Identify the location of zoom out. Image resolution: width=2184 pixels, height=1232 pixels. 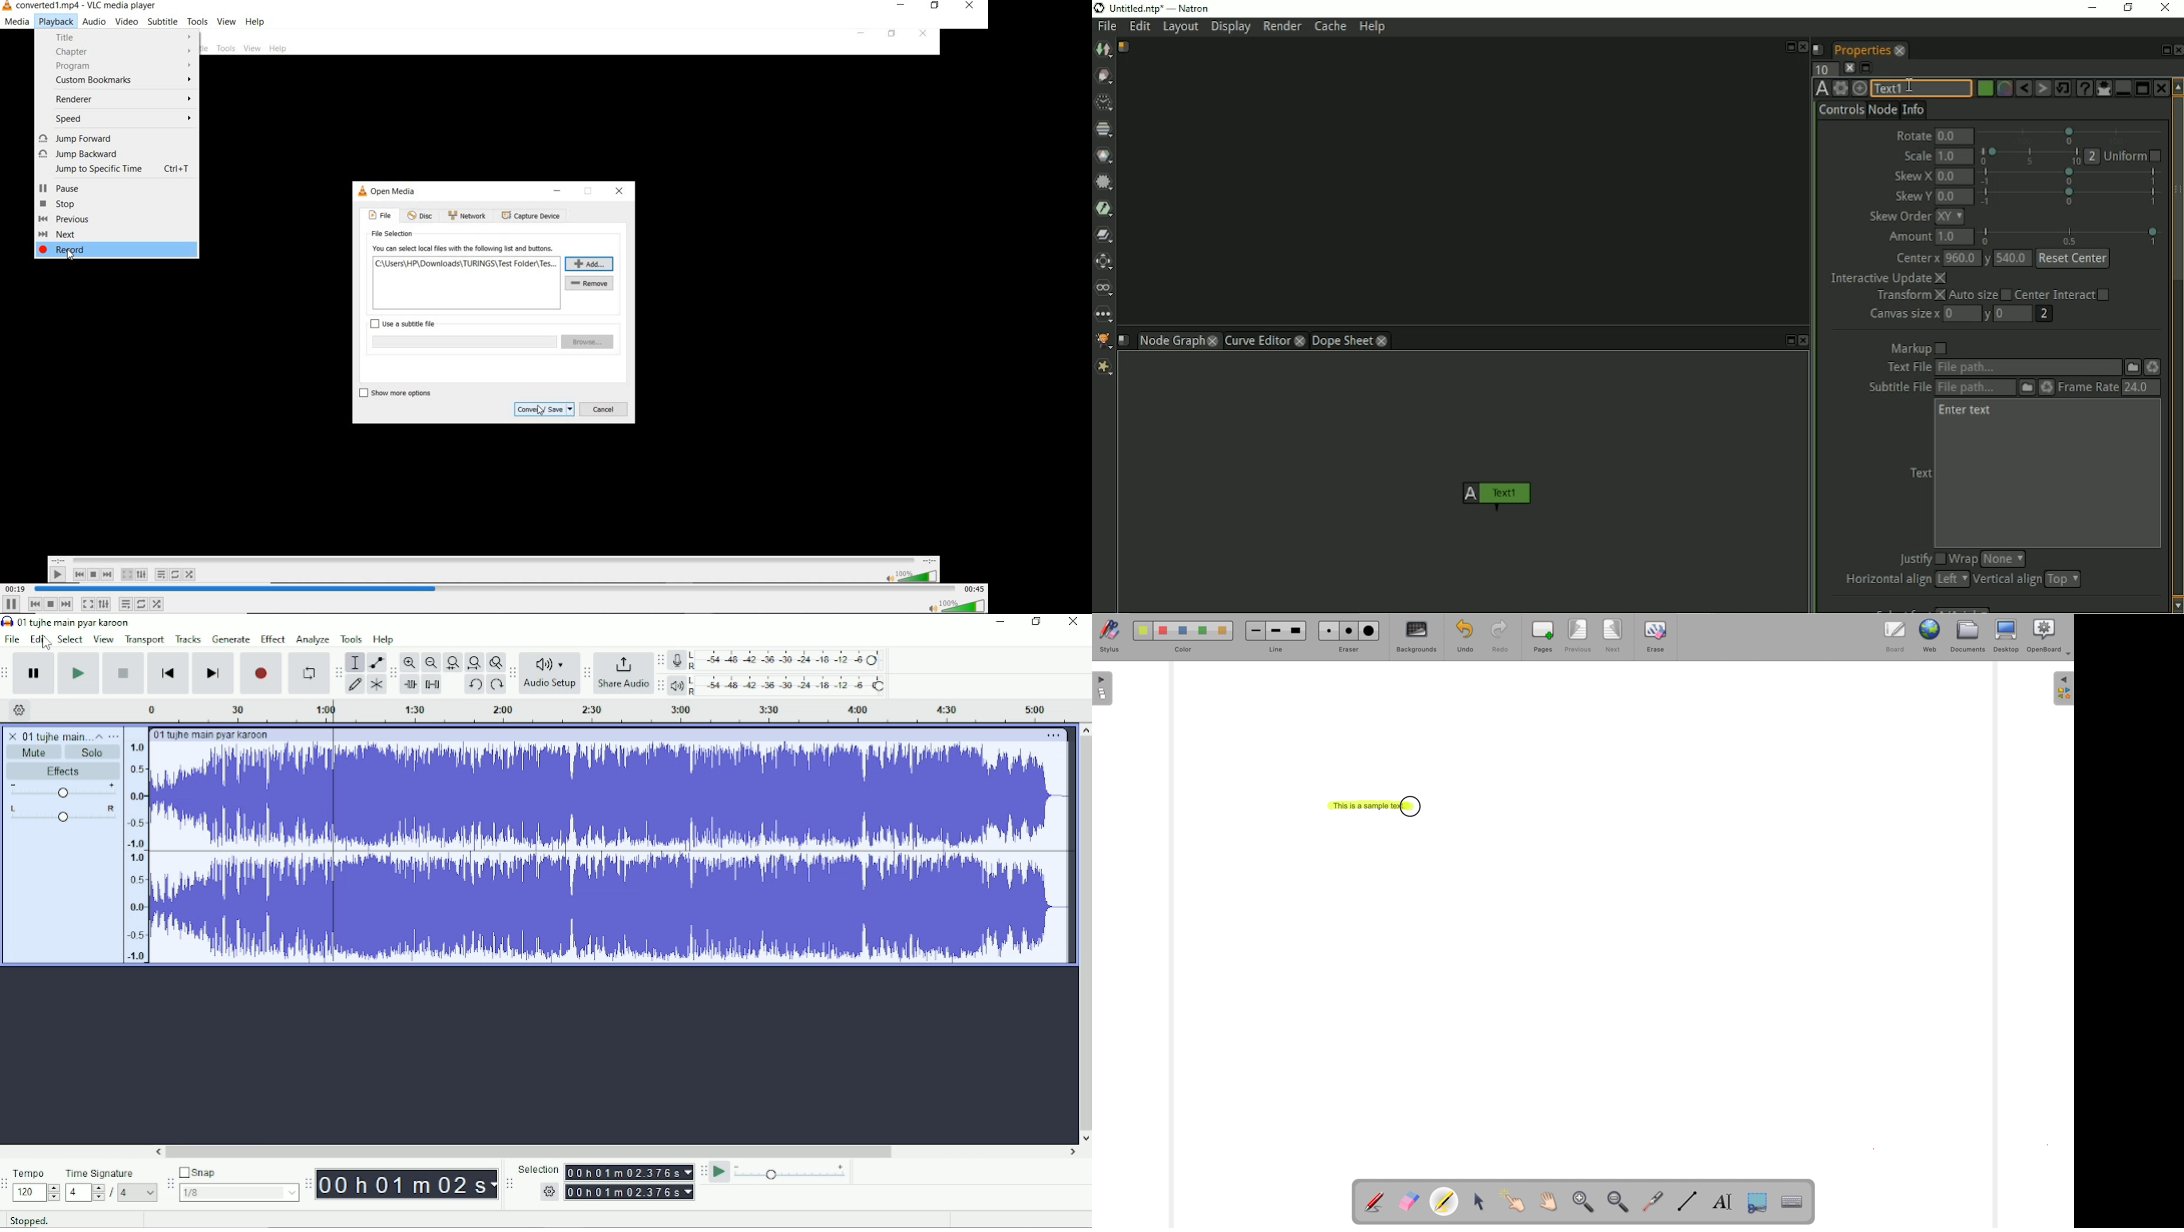
(1620, 1202).